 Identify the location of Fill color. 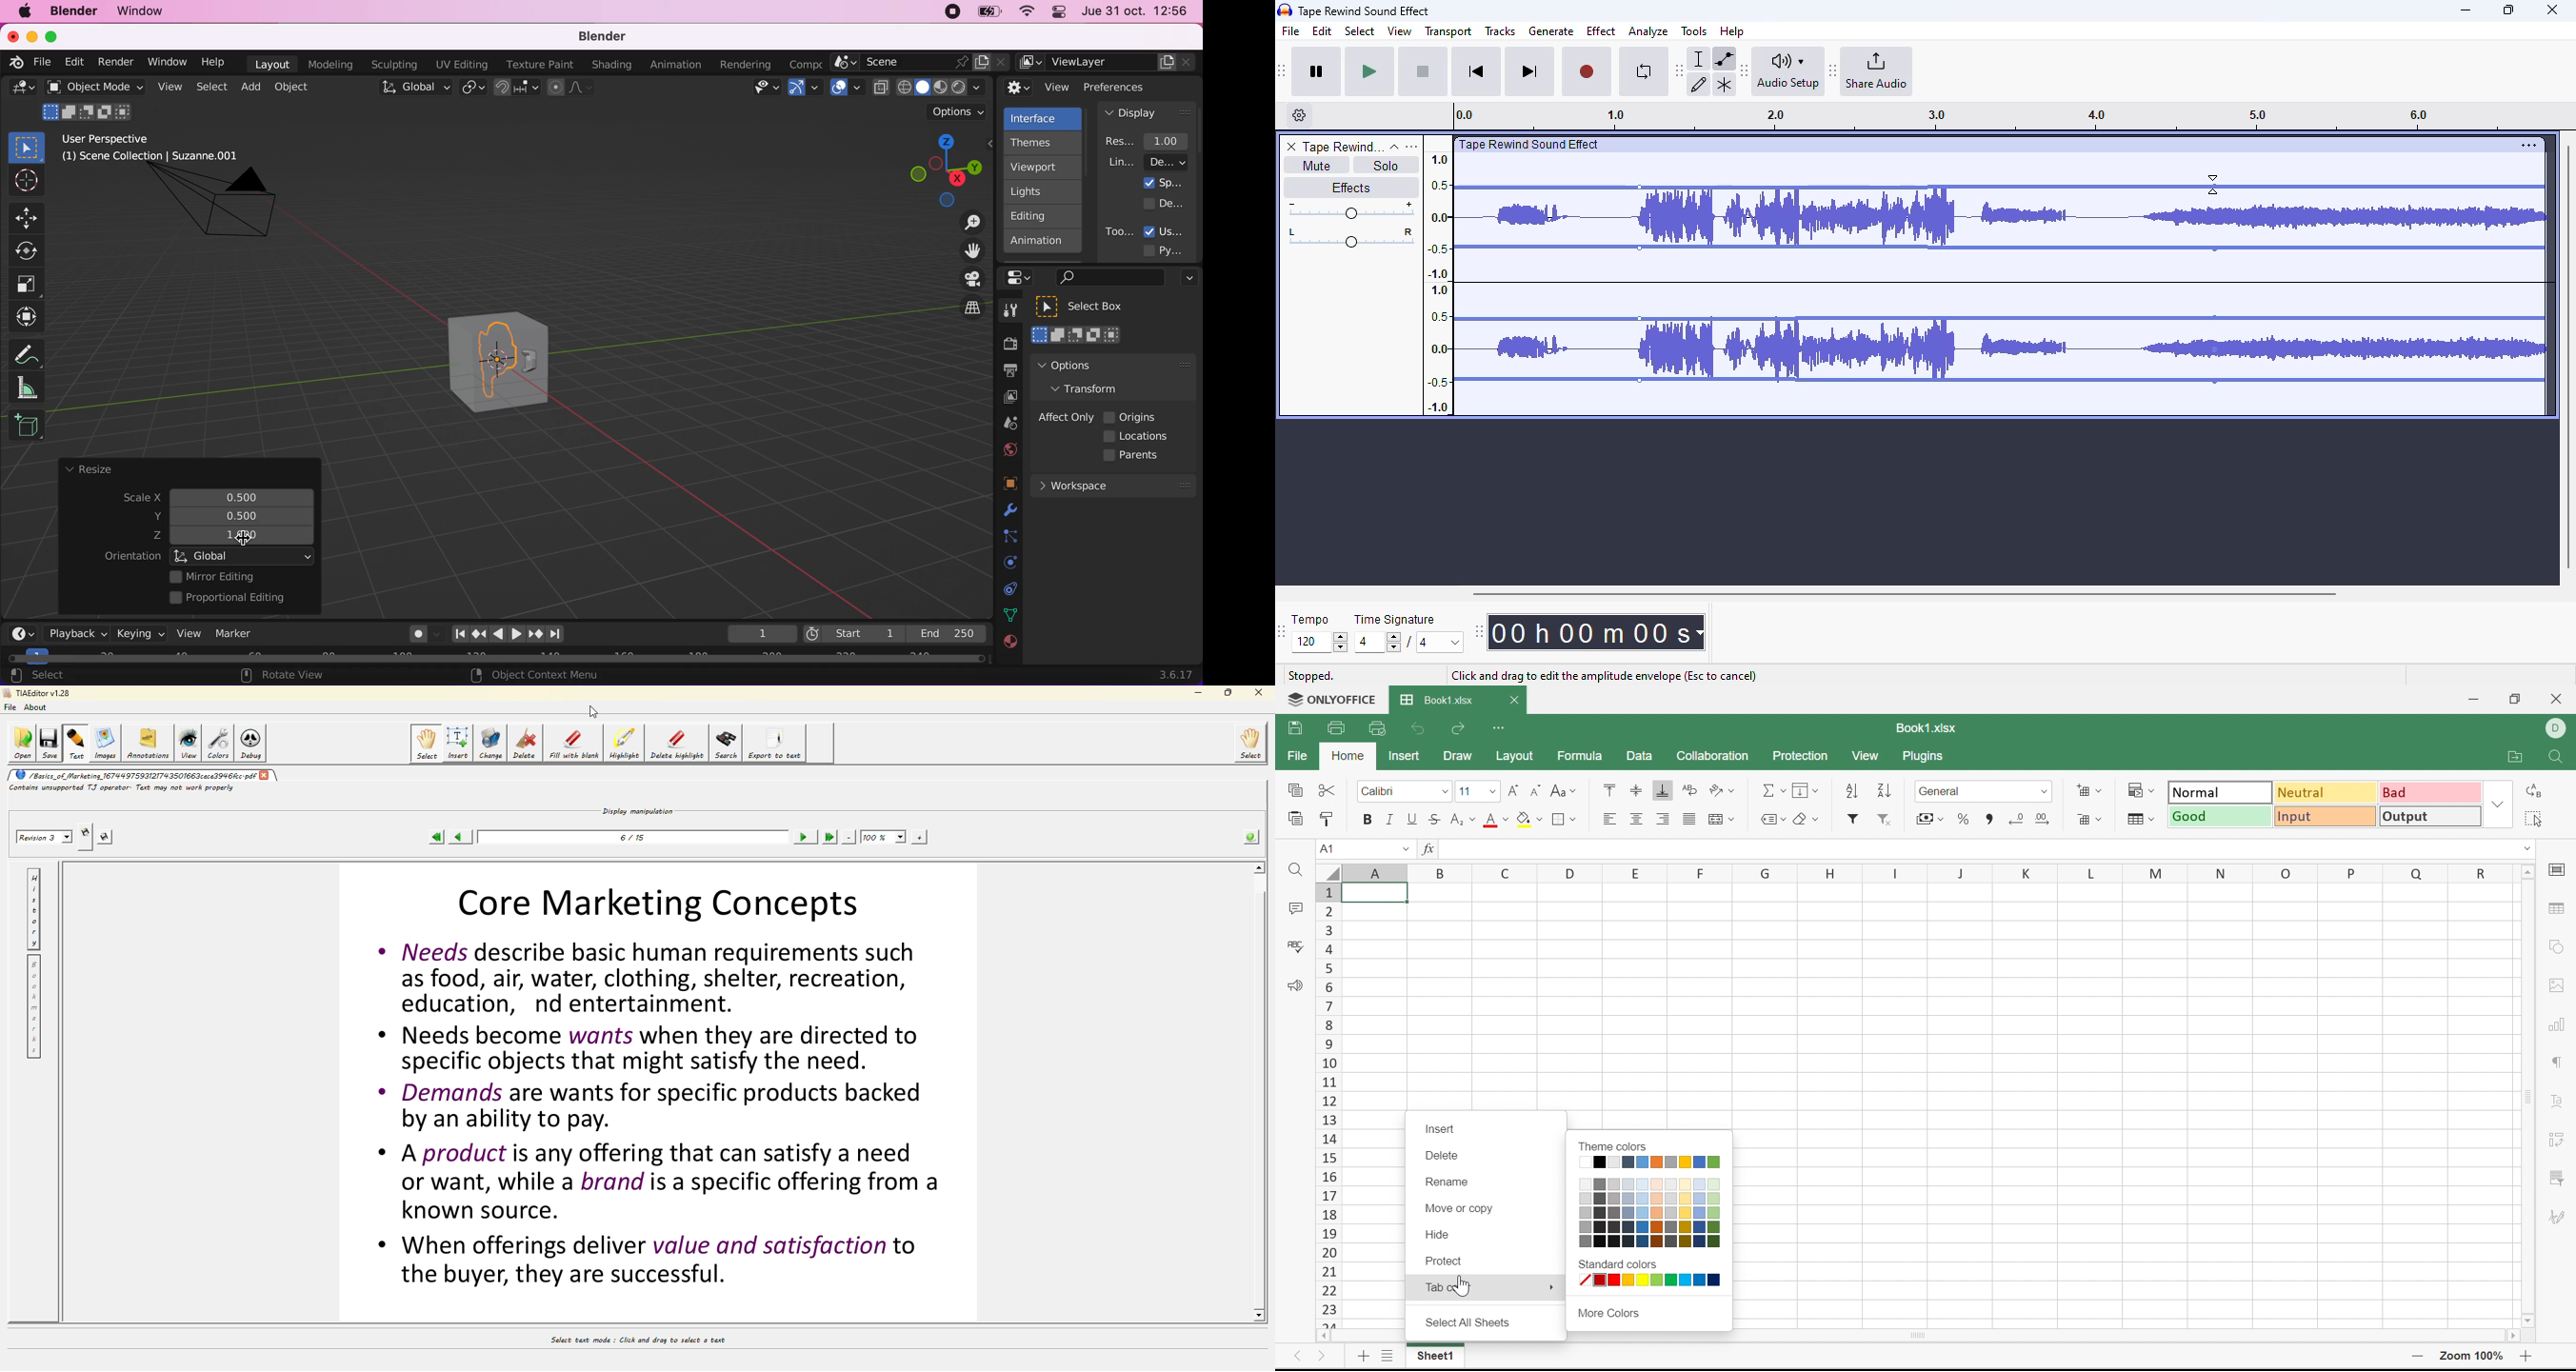
(1529, 820).